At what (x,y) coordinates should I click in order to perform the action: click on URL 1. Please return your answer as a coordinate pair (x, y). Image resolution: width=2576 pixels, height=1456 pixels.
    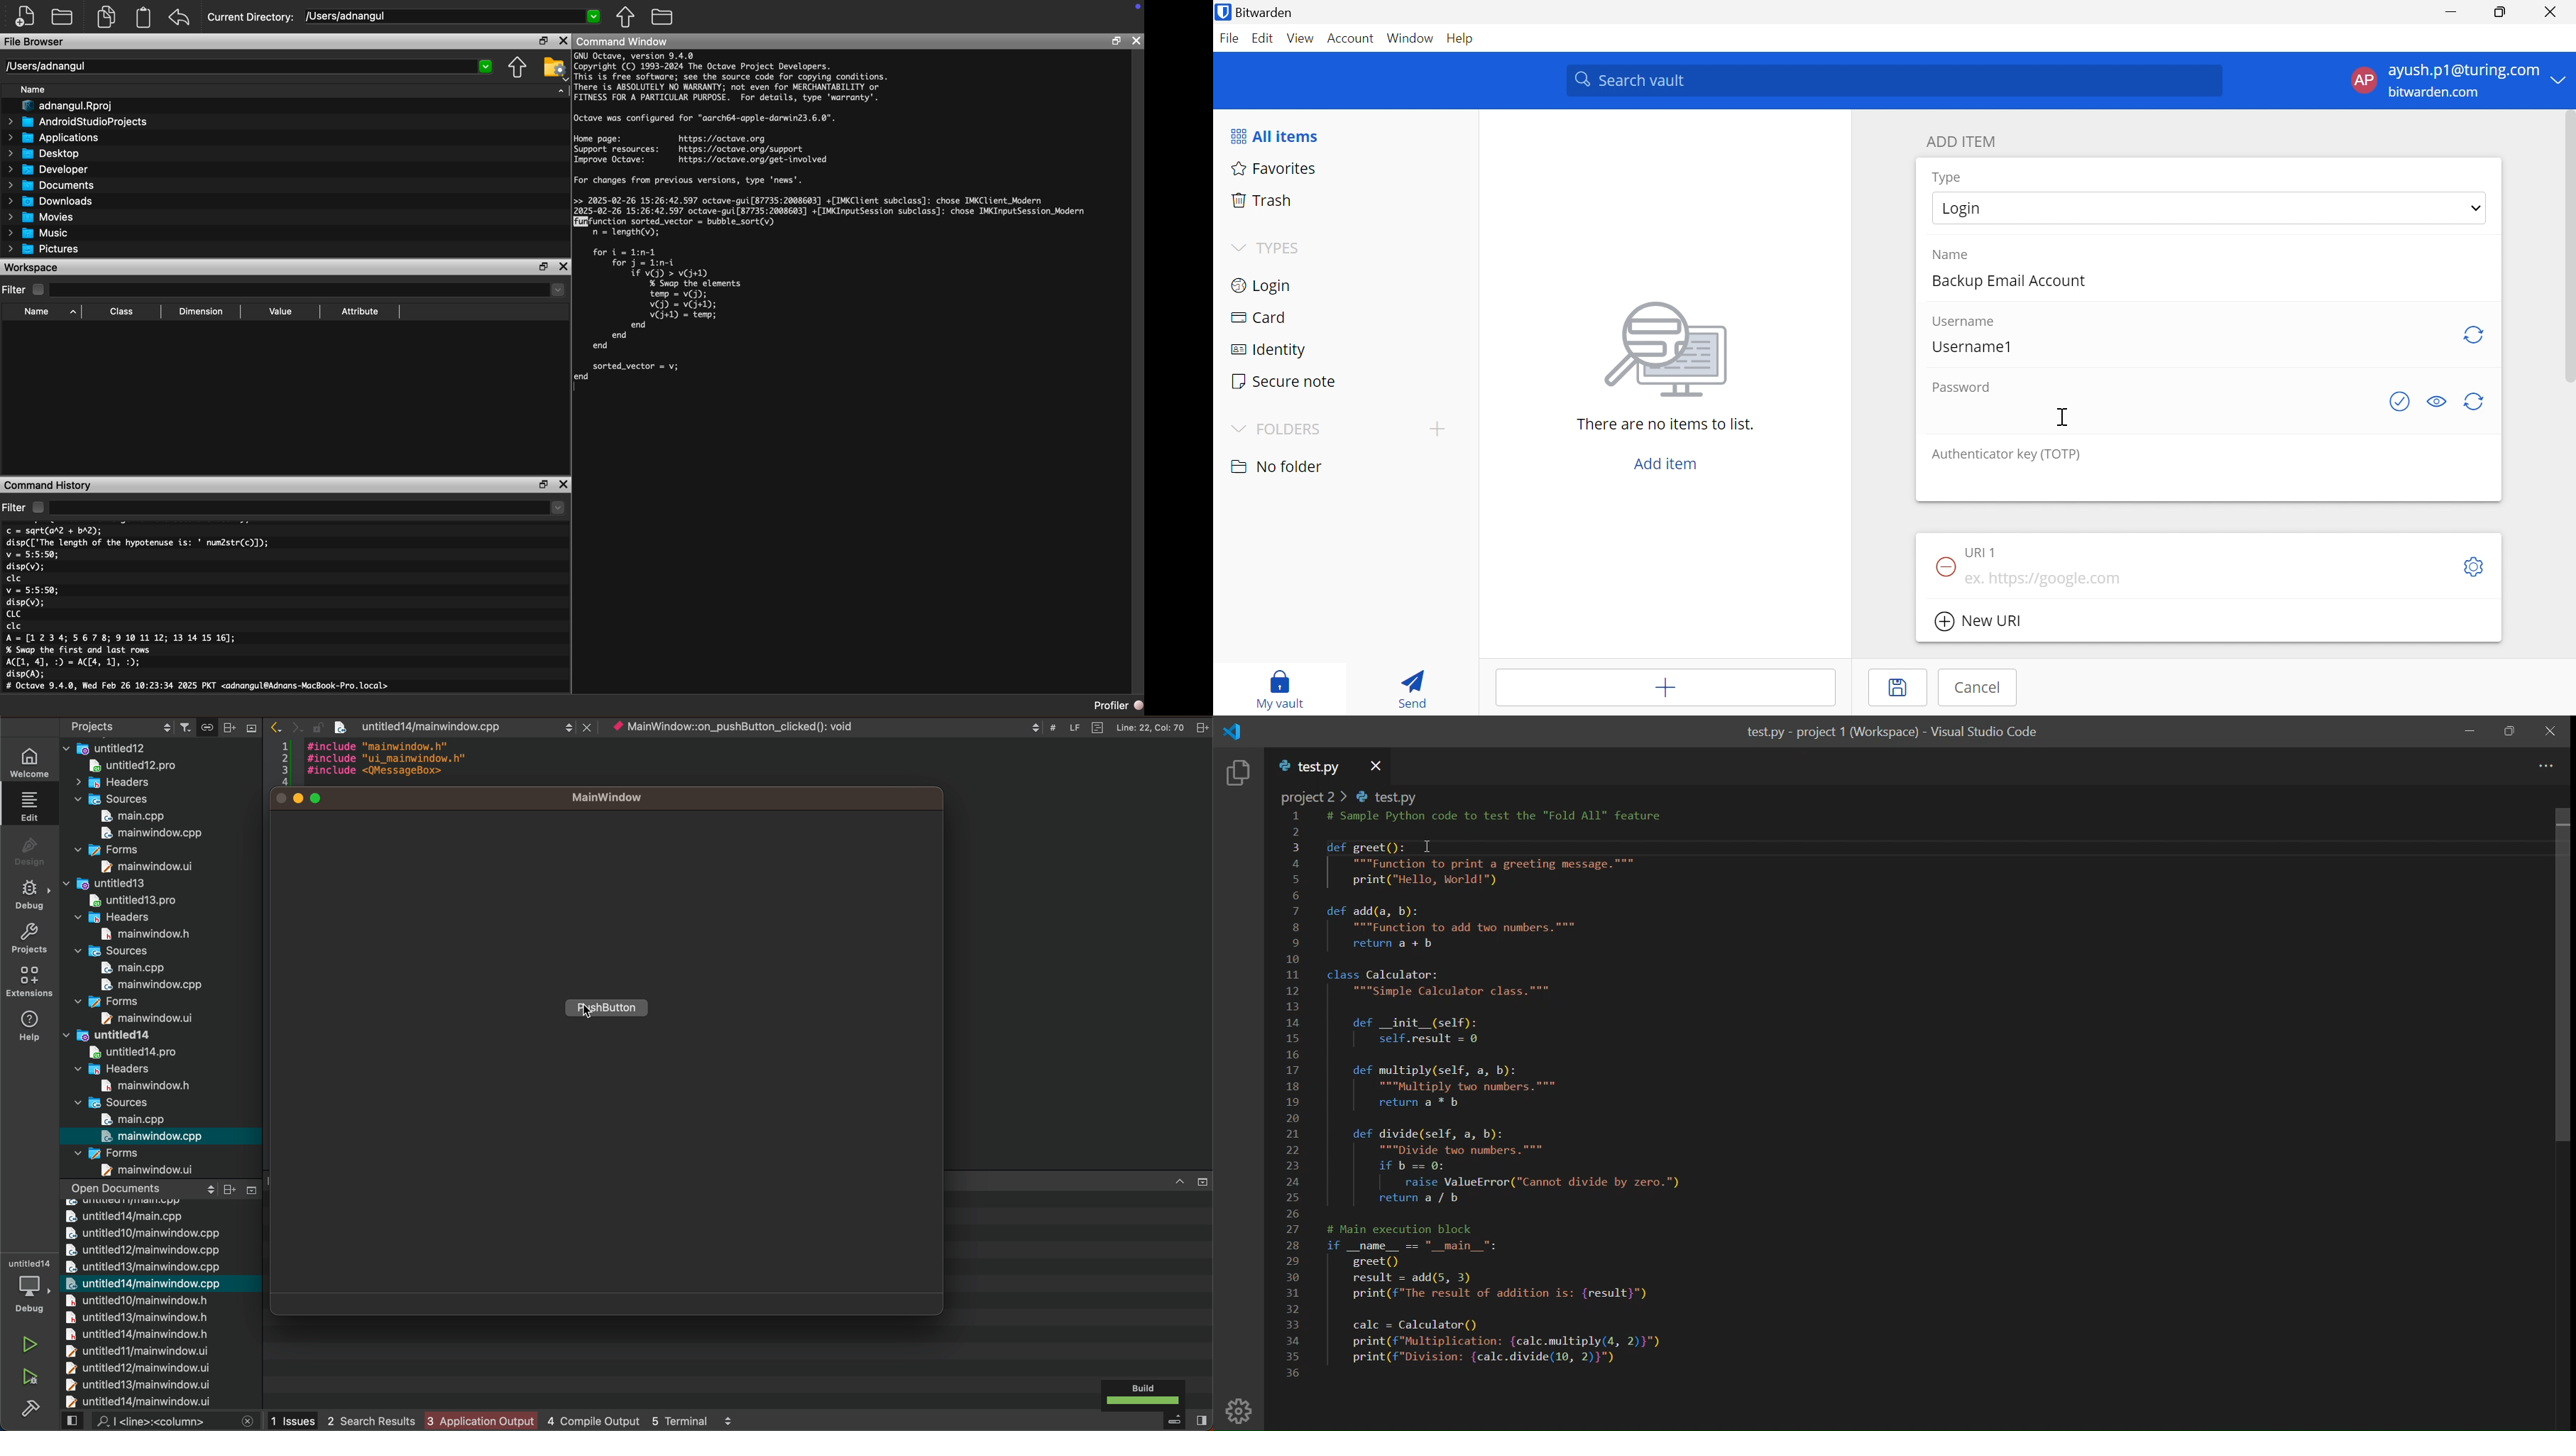
    Looking at the image, I should click on (1982, 552).